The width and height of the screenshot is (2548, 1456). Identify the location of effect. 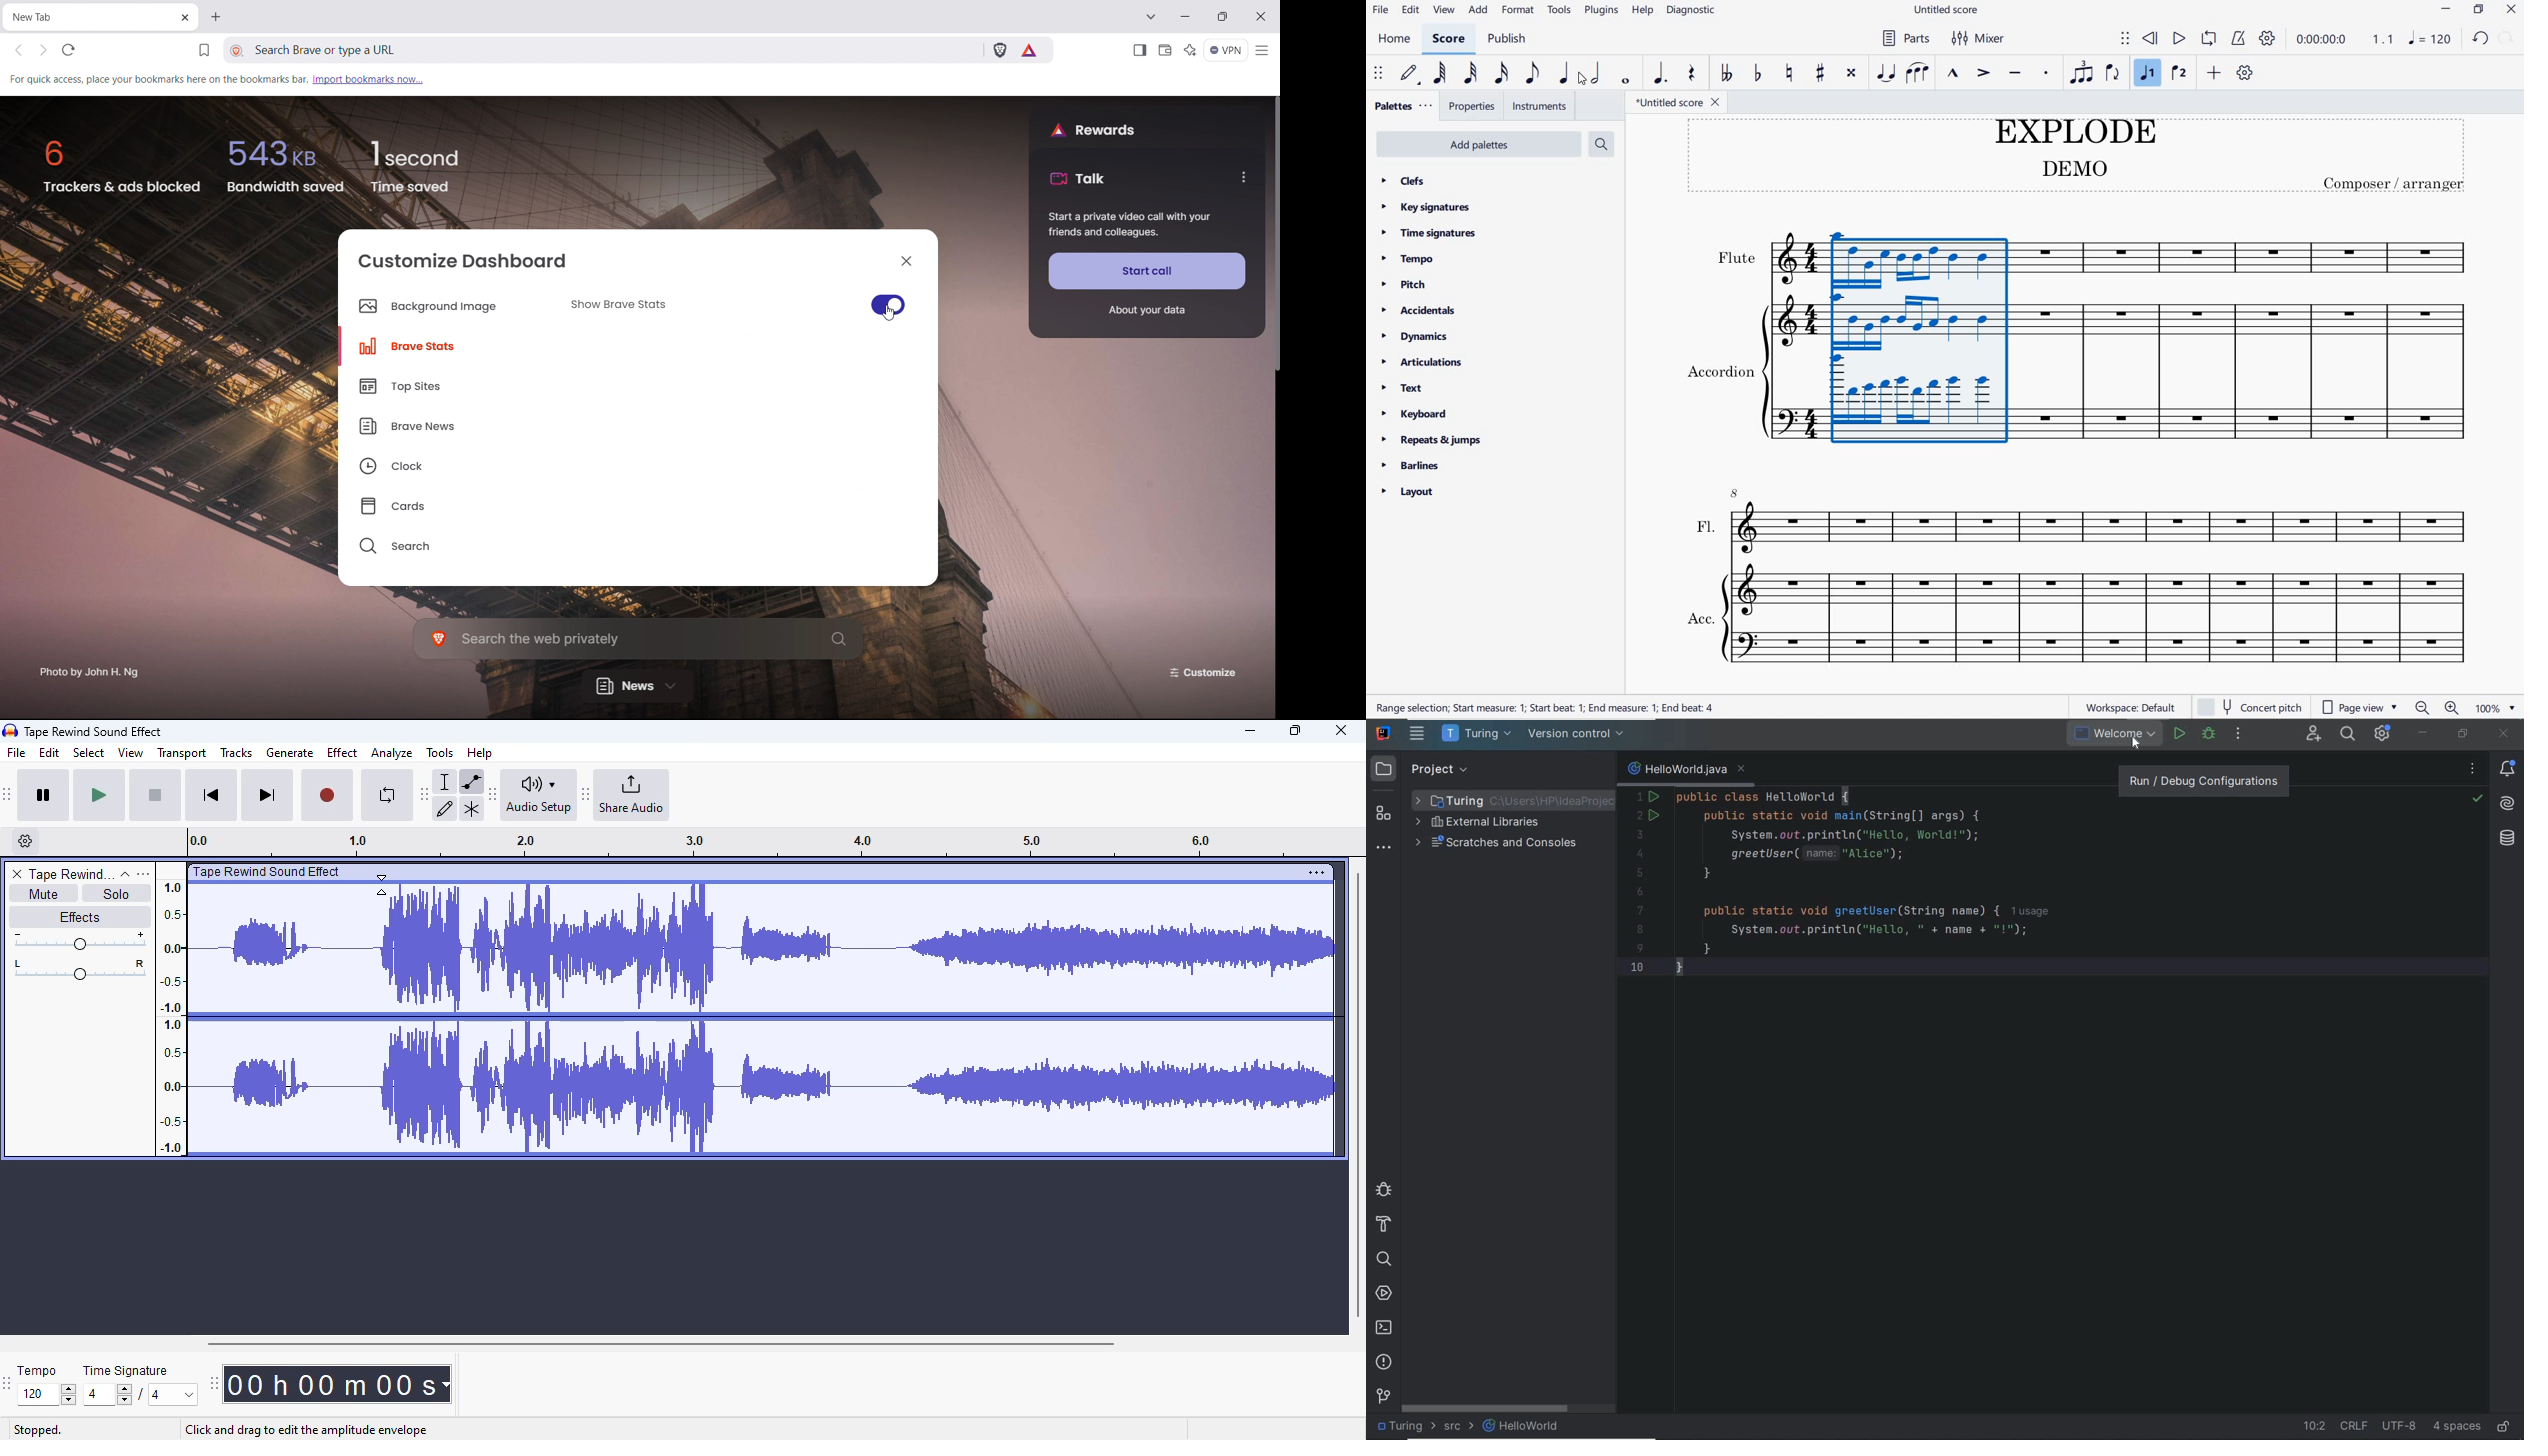
(342, 752).